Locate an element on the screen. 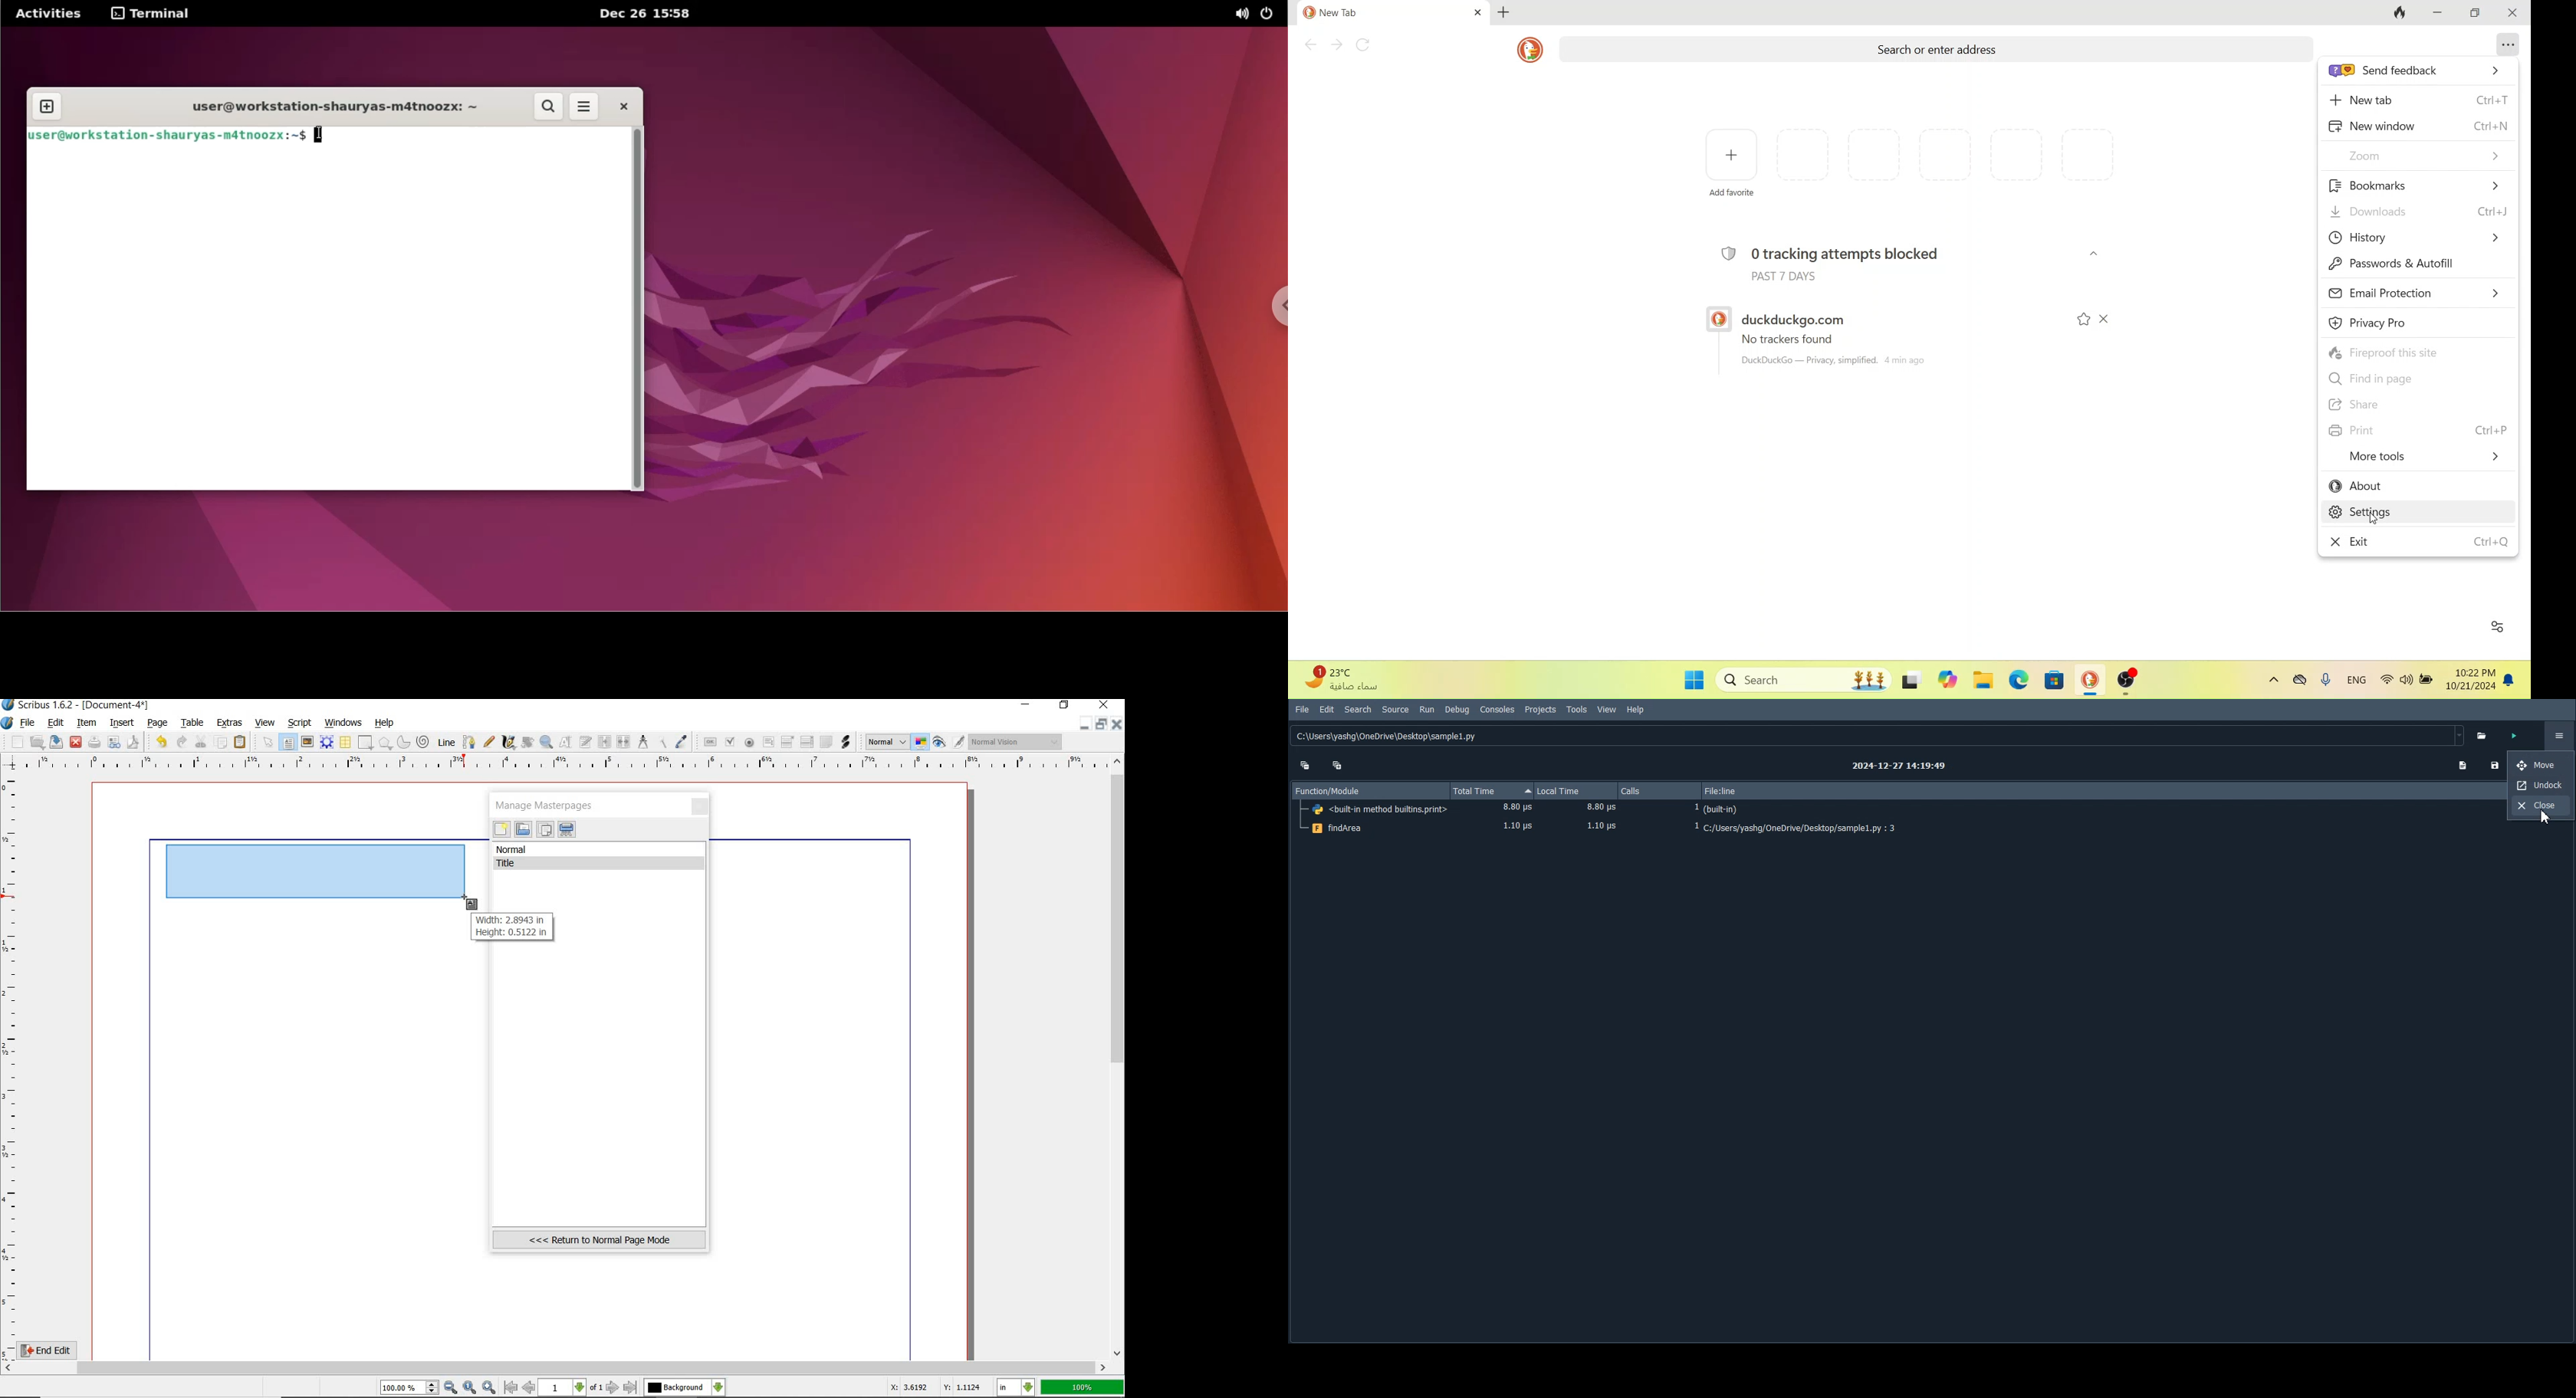 This screenshot has width=2576, height=1400. preflight verifier is located at coordinates (115, 743).